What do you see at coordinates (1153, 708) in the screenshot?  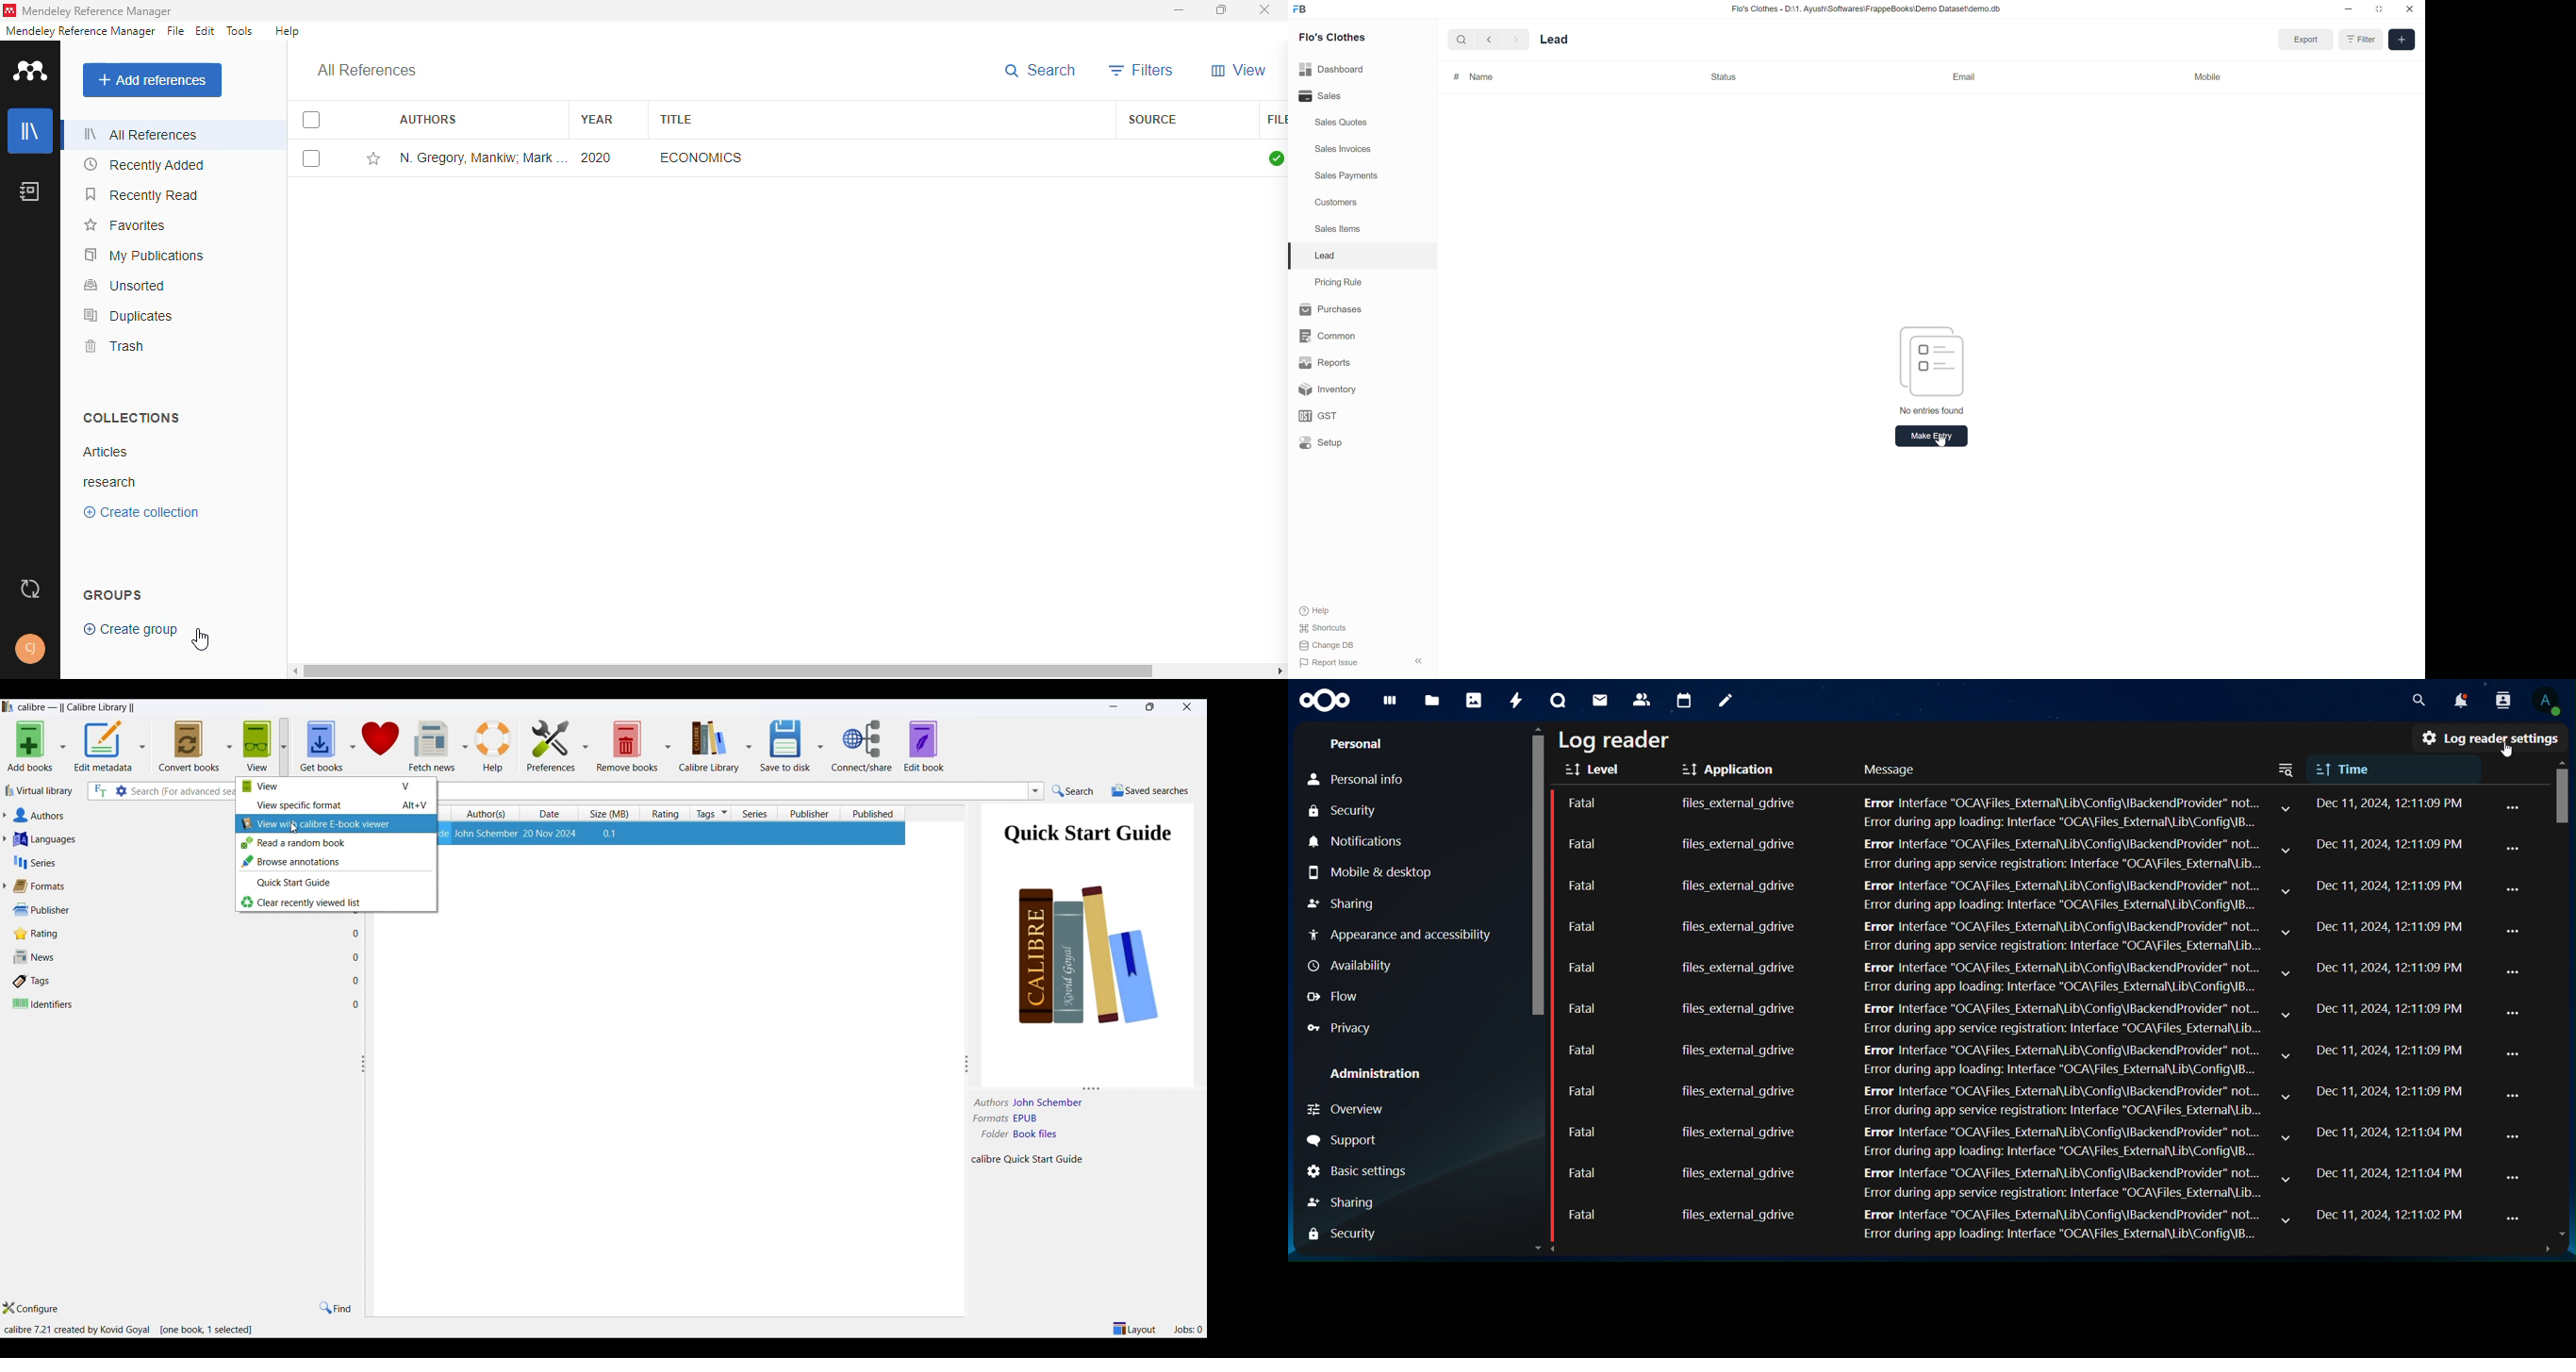 I see `maximize` at bounding box center [1153, 708].